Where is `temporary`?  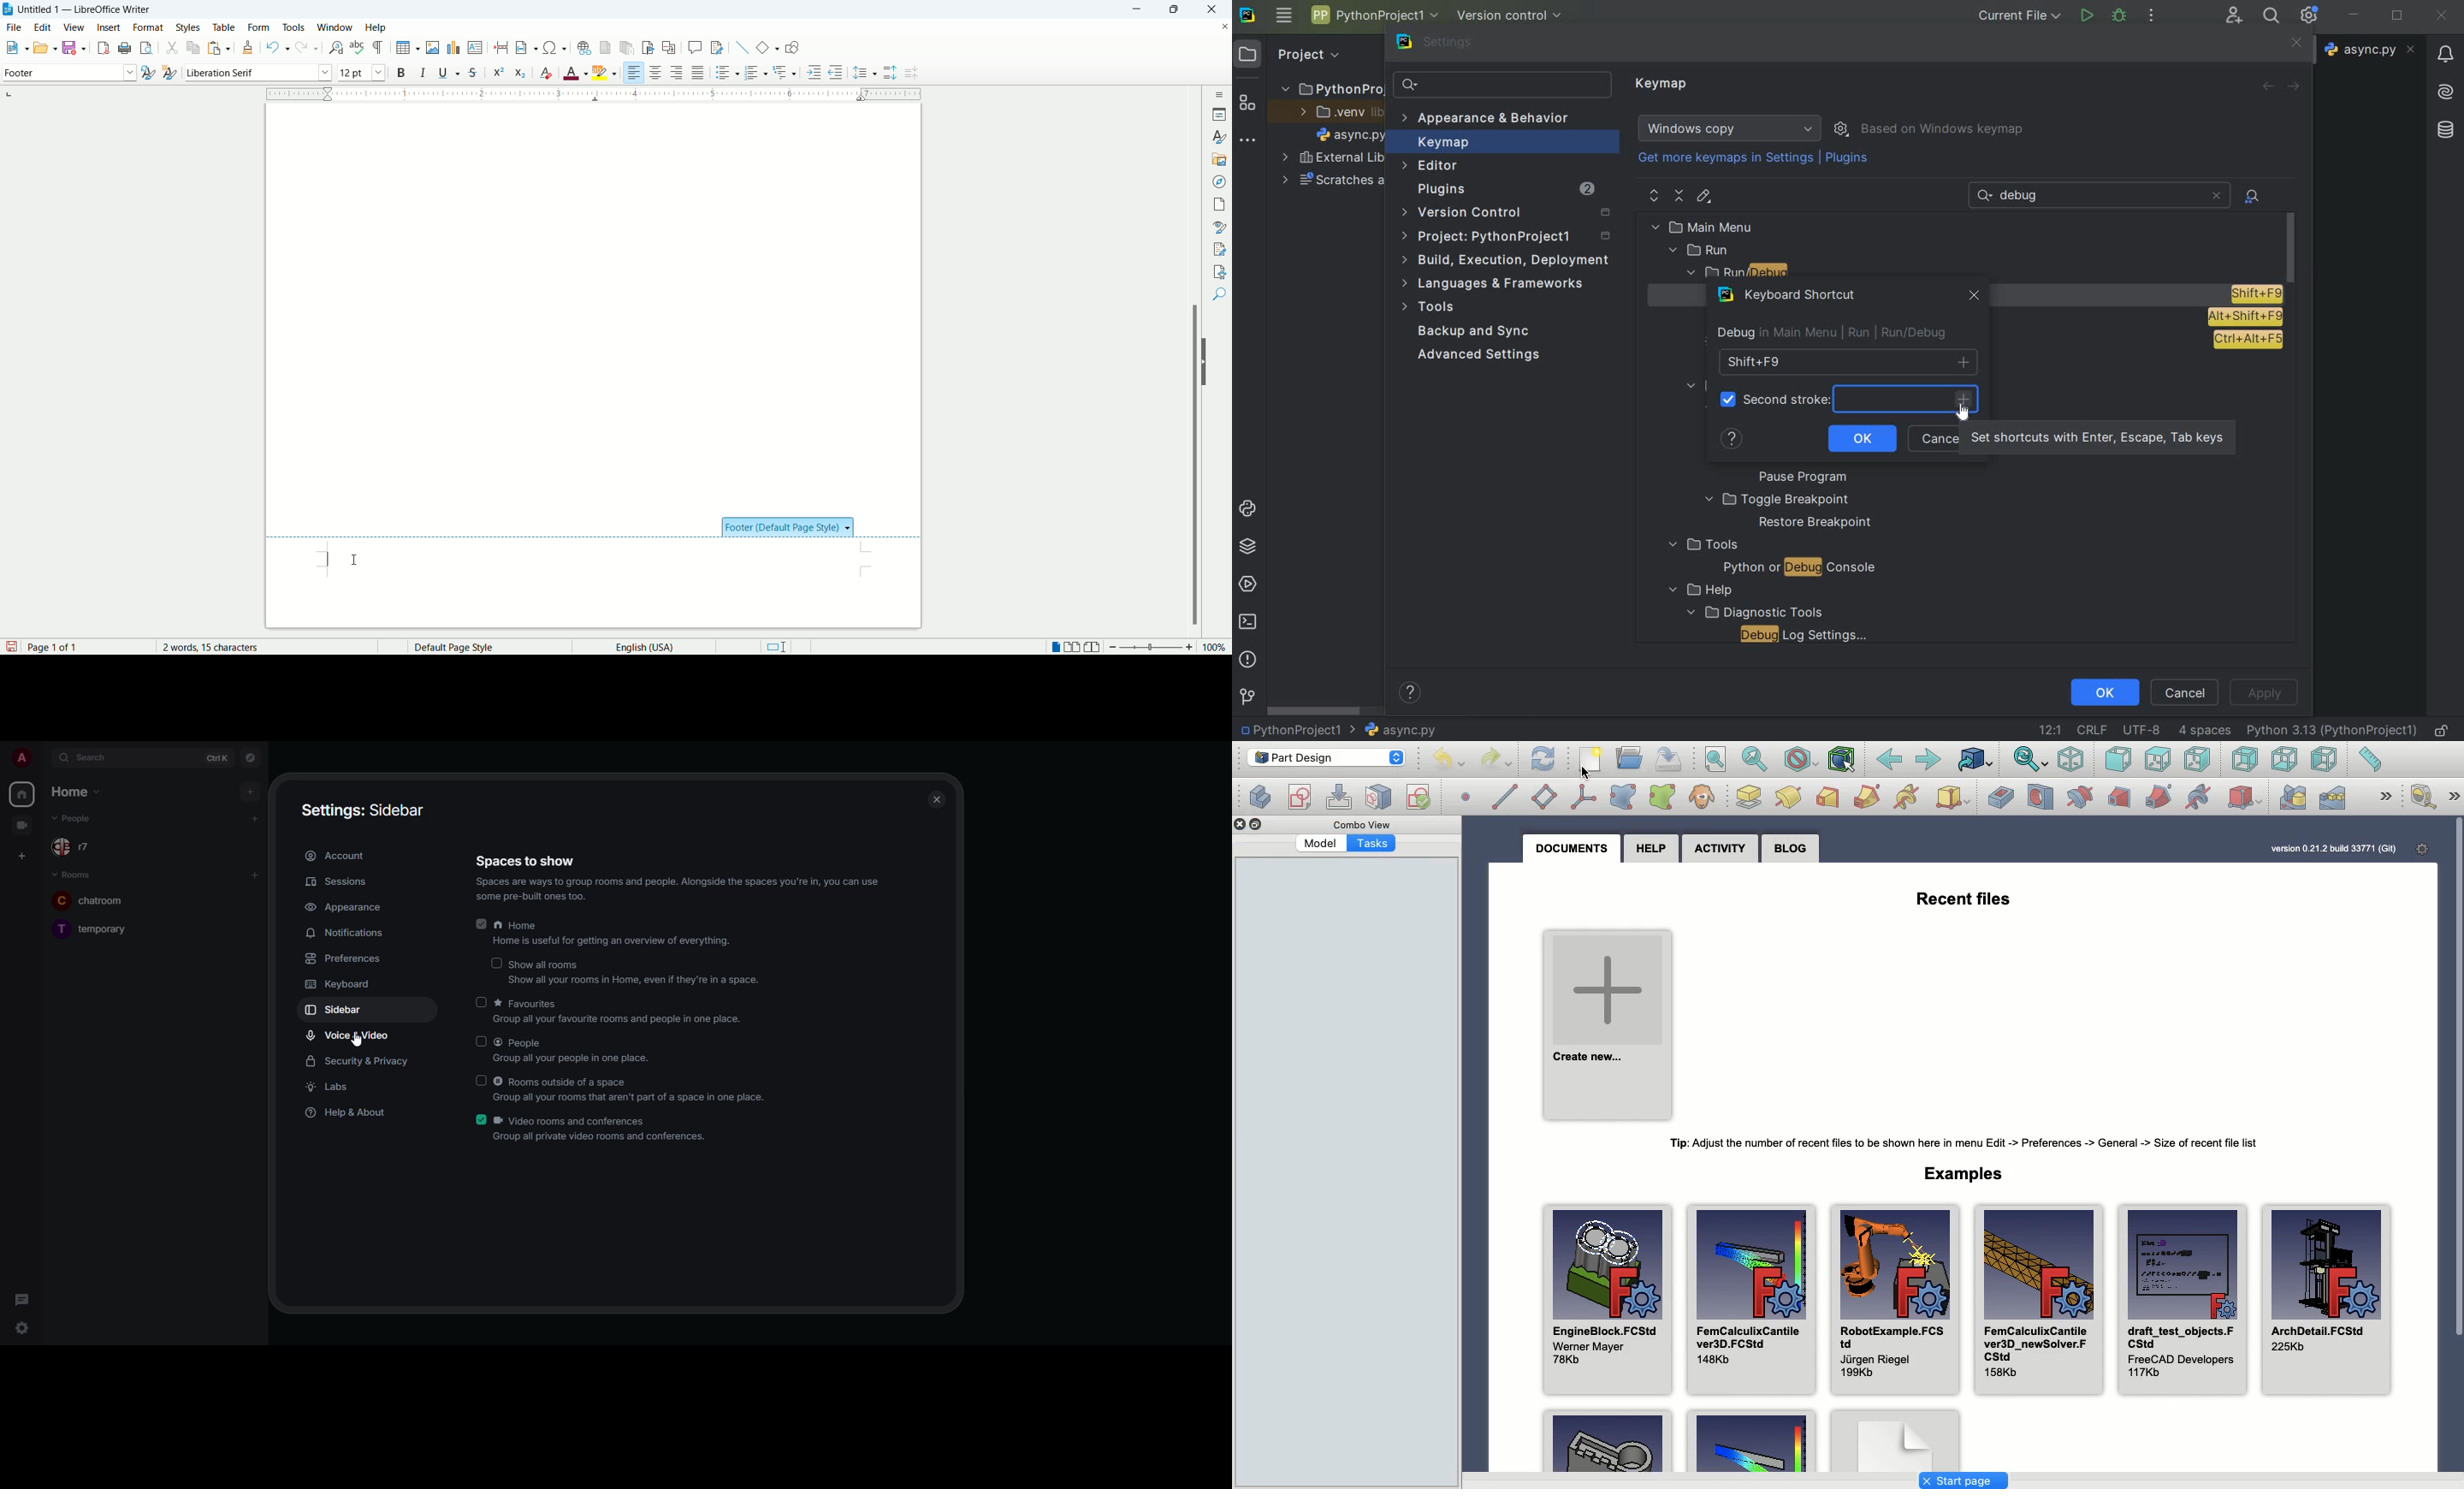
temporary is located at coordinates (94, 928).